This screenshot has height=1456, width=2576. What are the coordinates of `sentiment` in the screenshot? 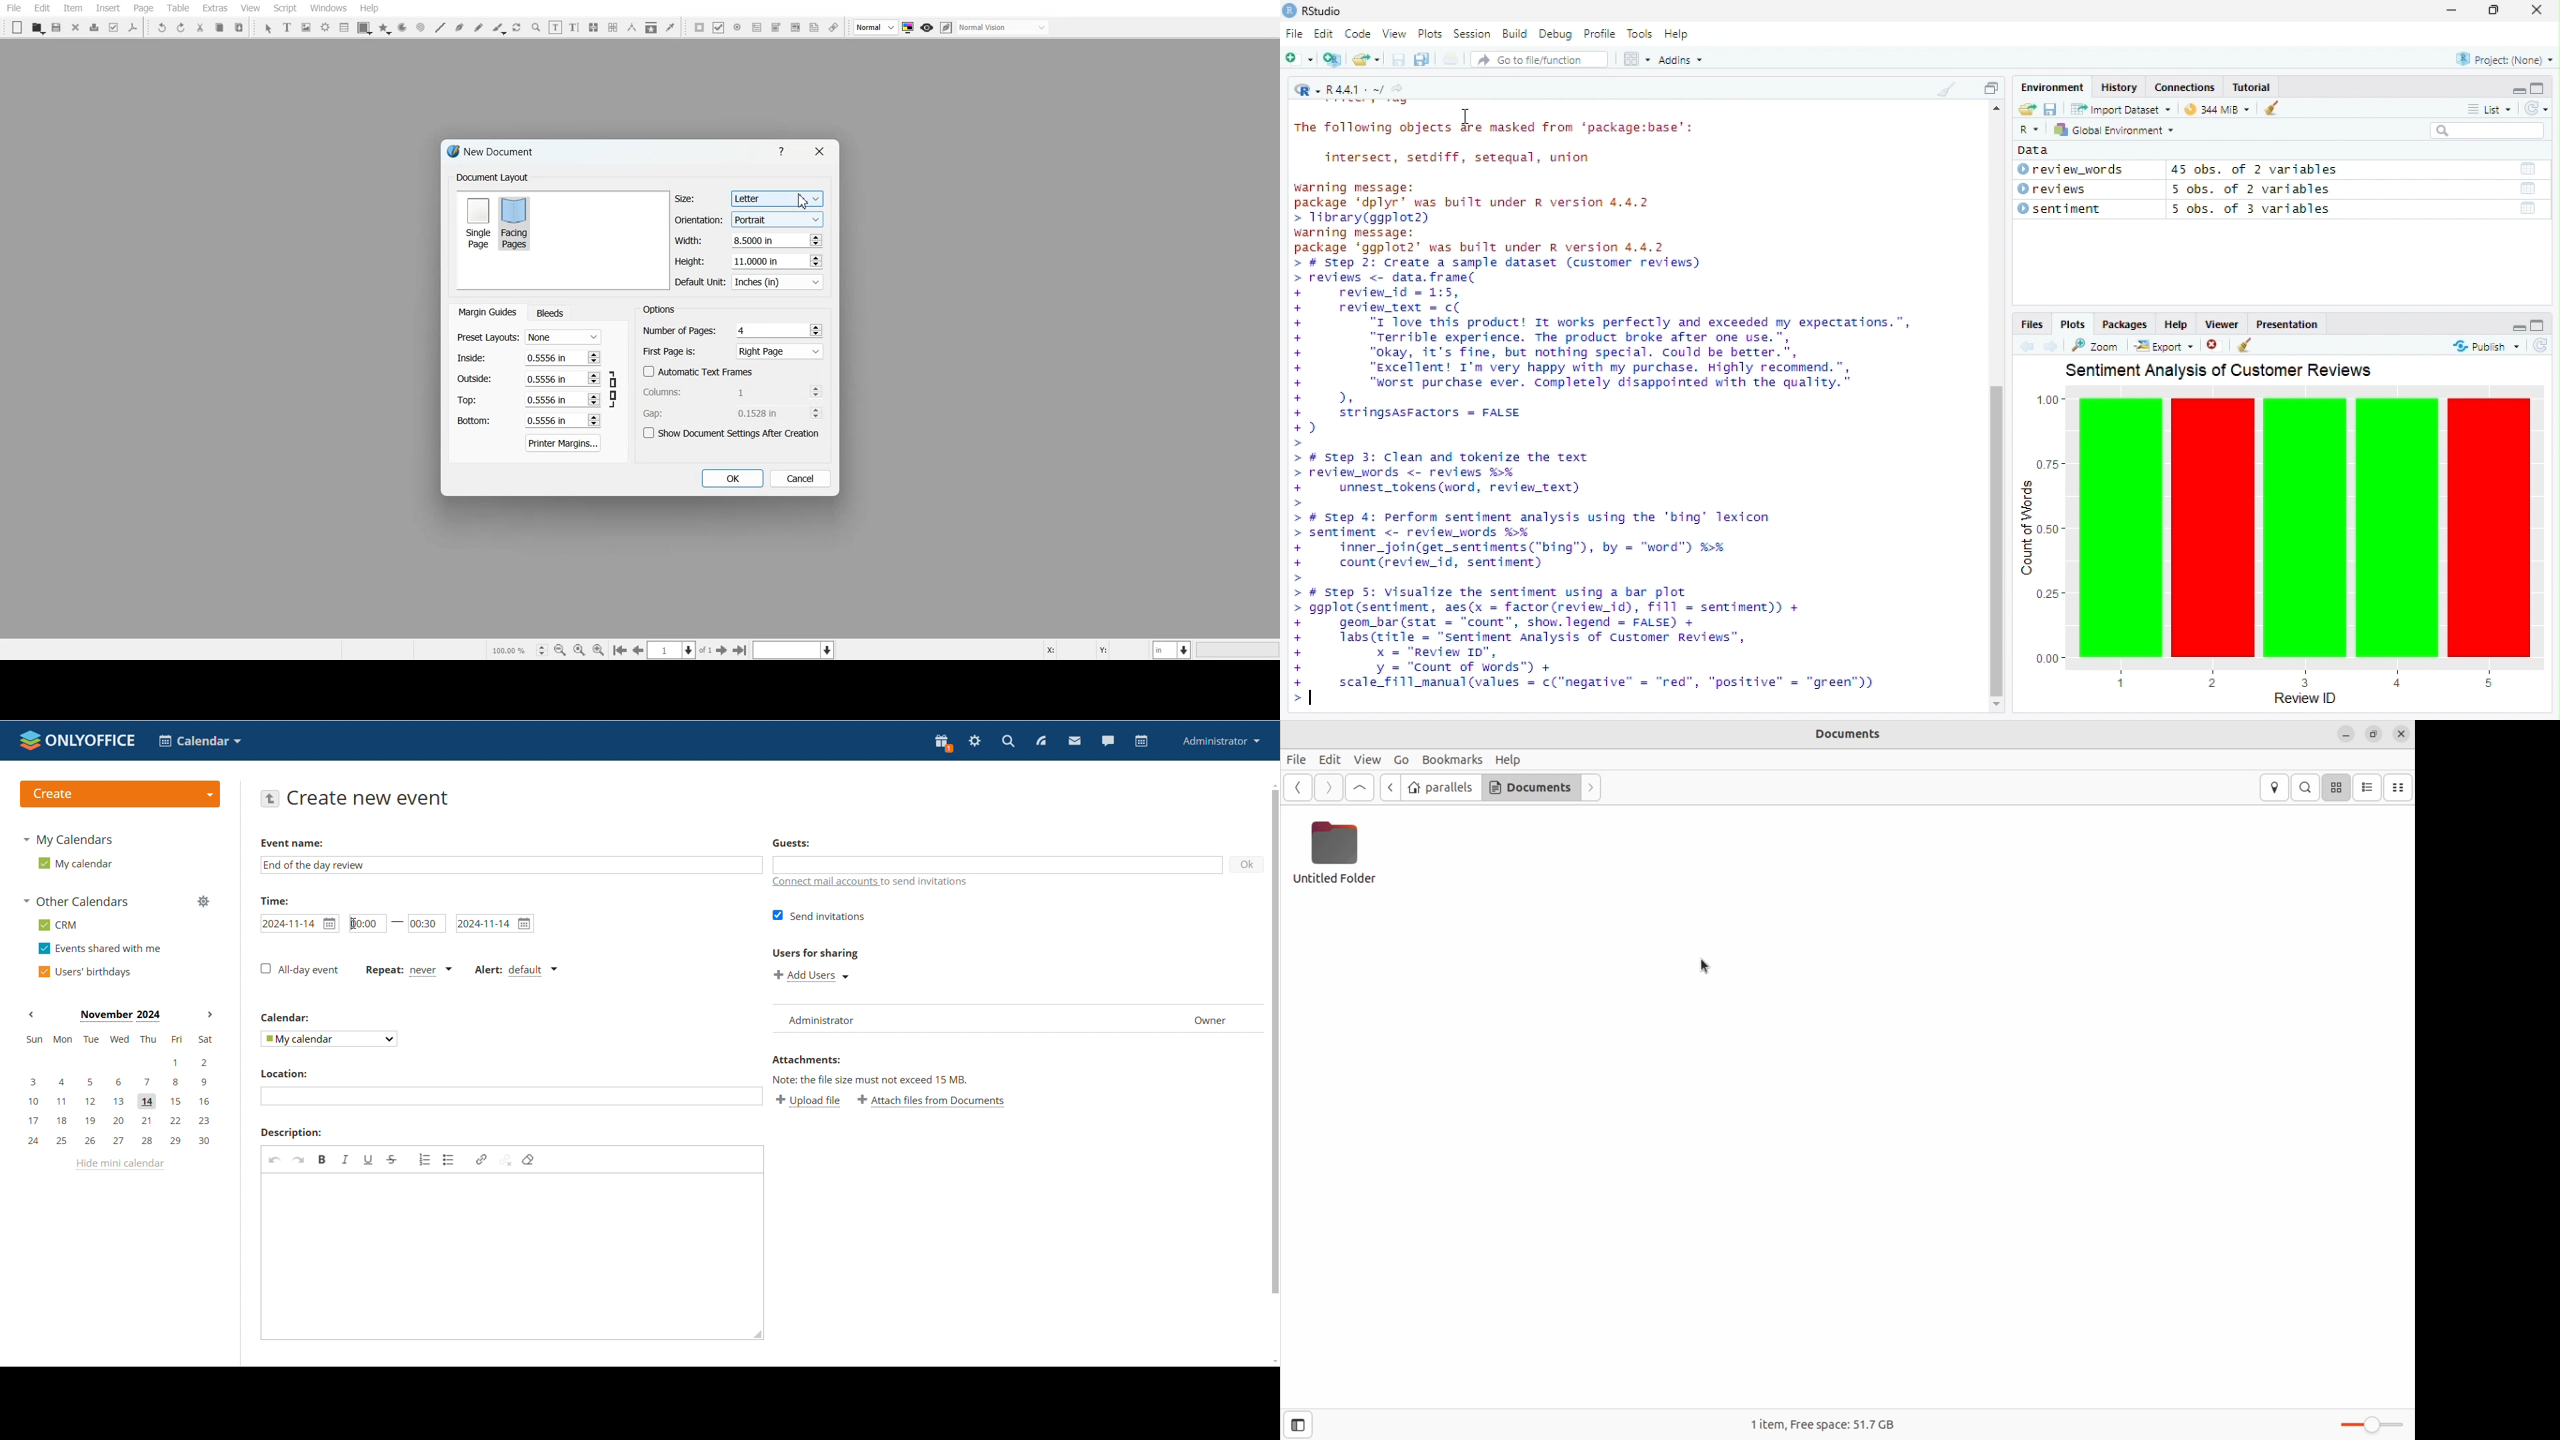 It's located at (2065, 209).